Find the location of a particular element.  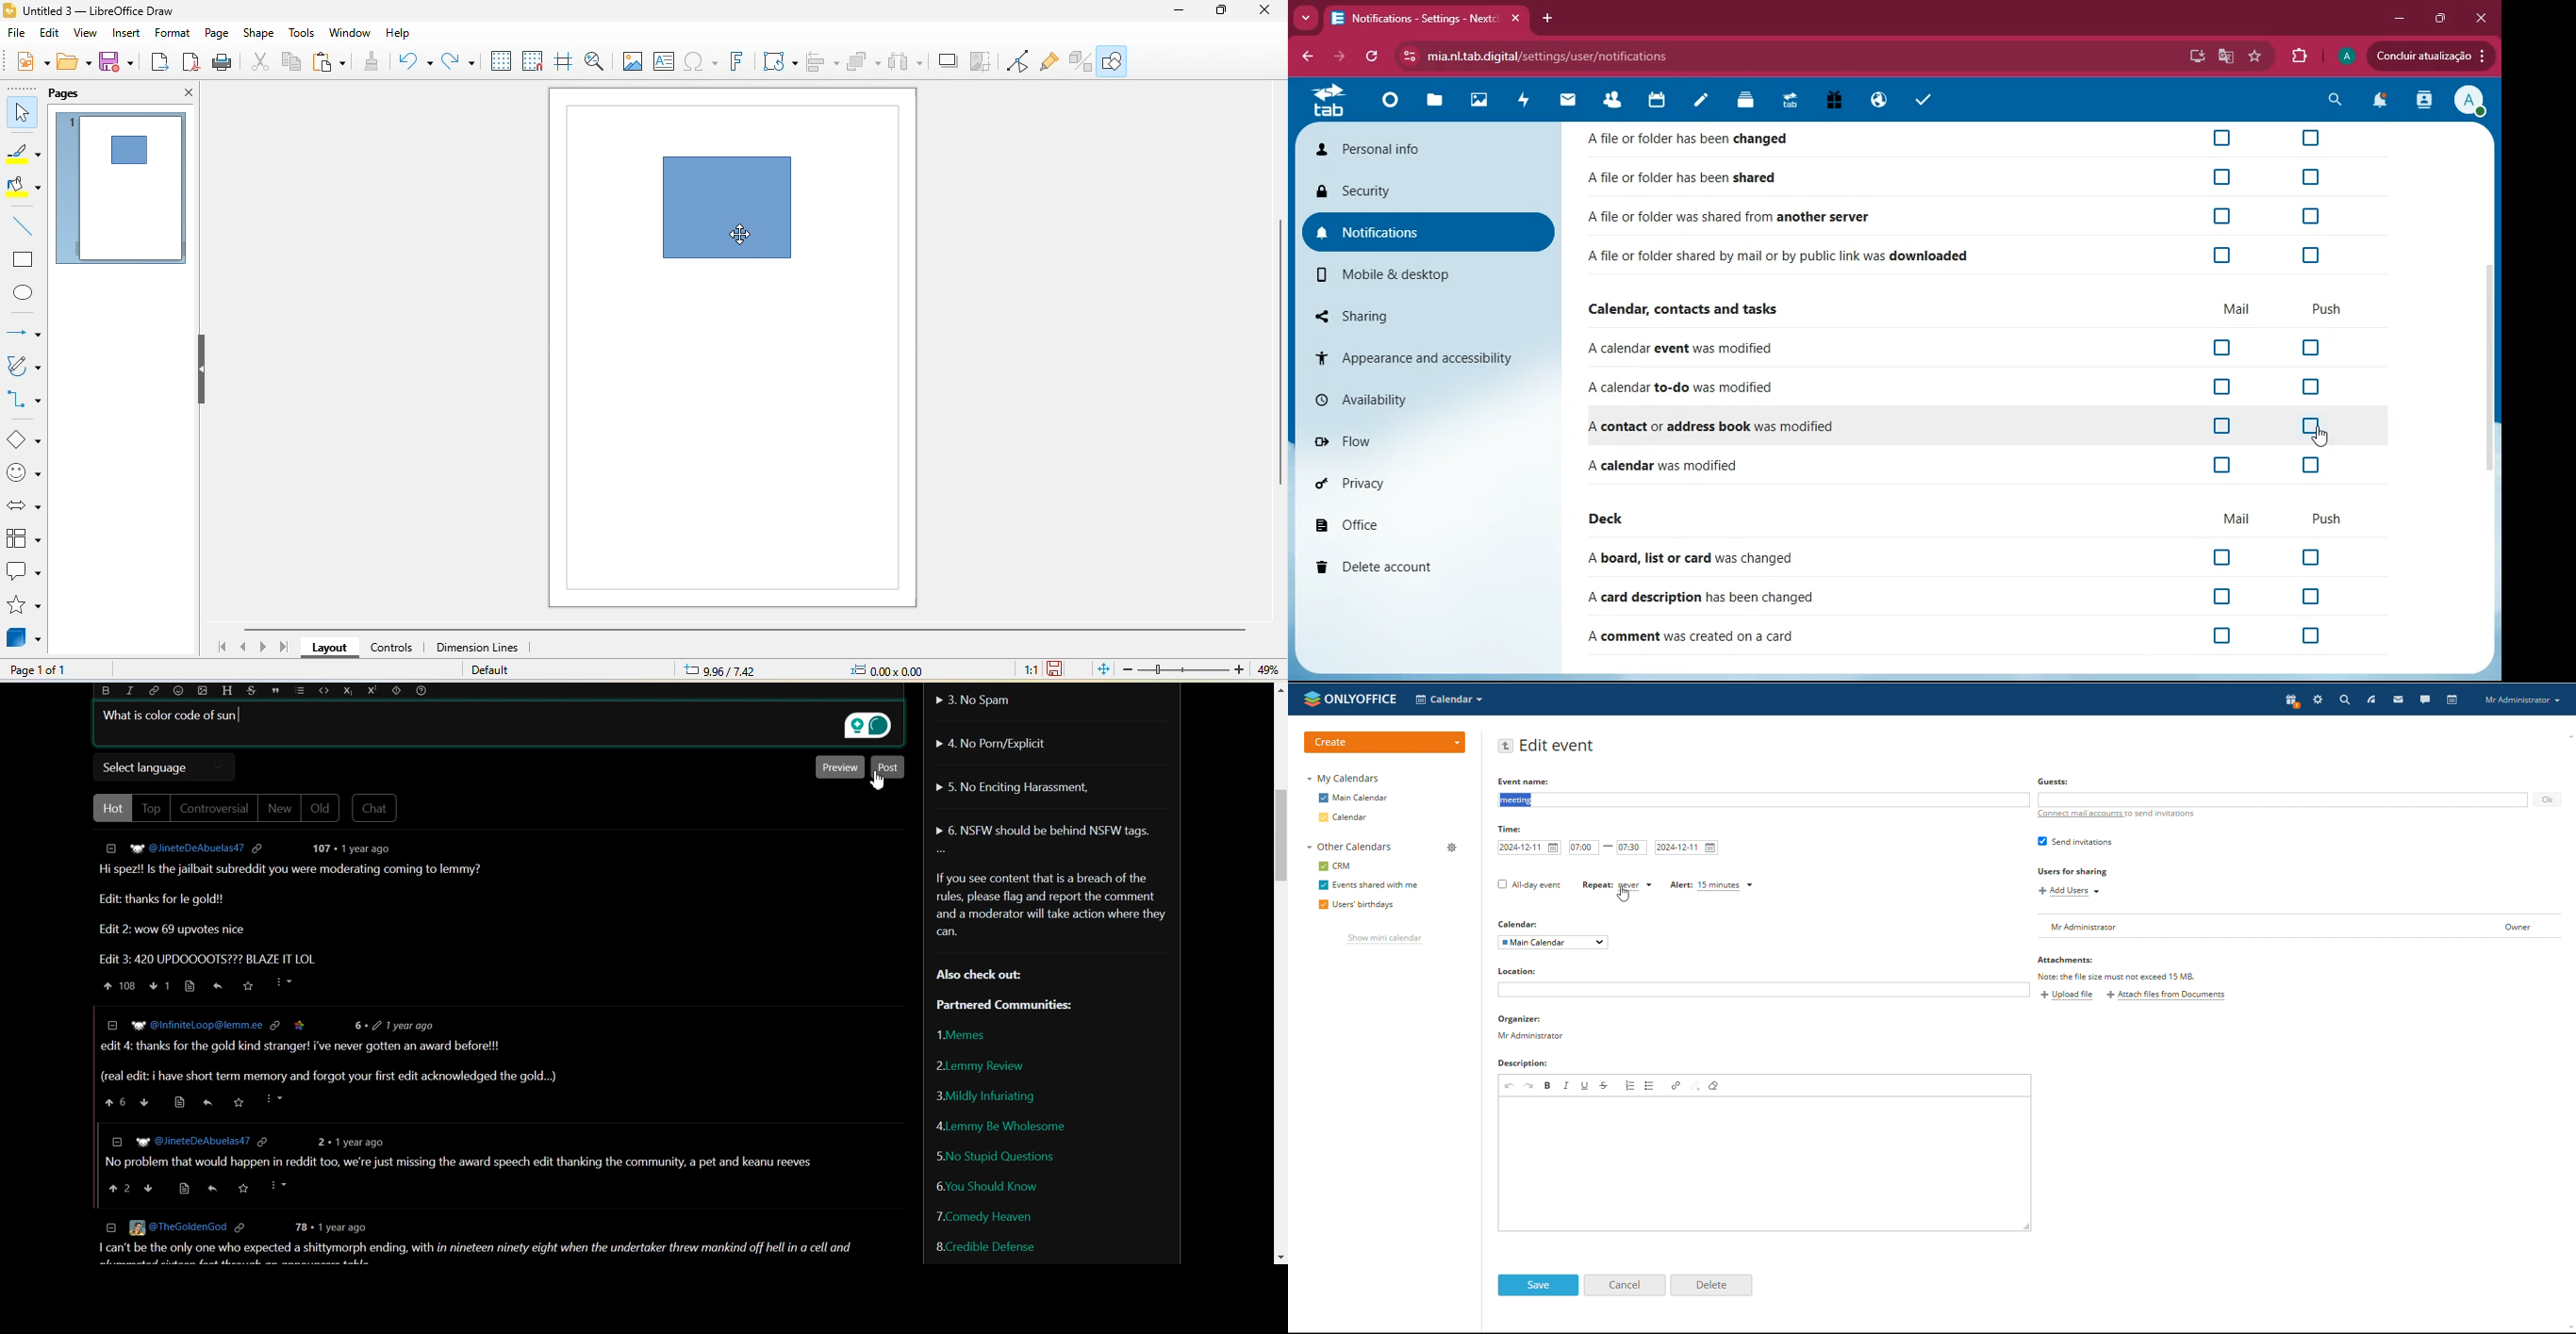

edit is located at coordinates (53, 34).